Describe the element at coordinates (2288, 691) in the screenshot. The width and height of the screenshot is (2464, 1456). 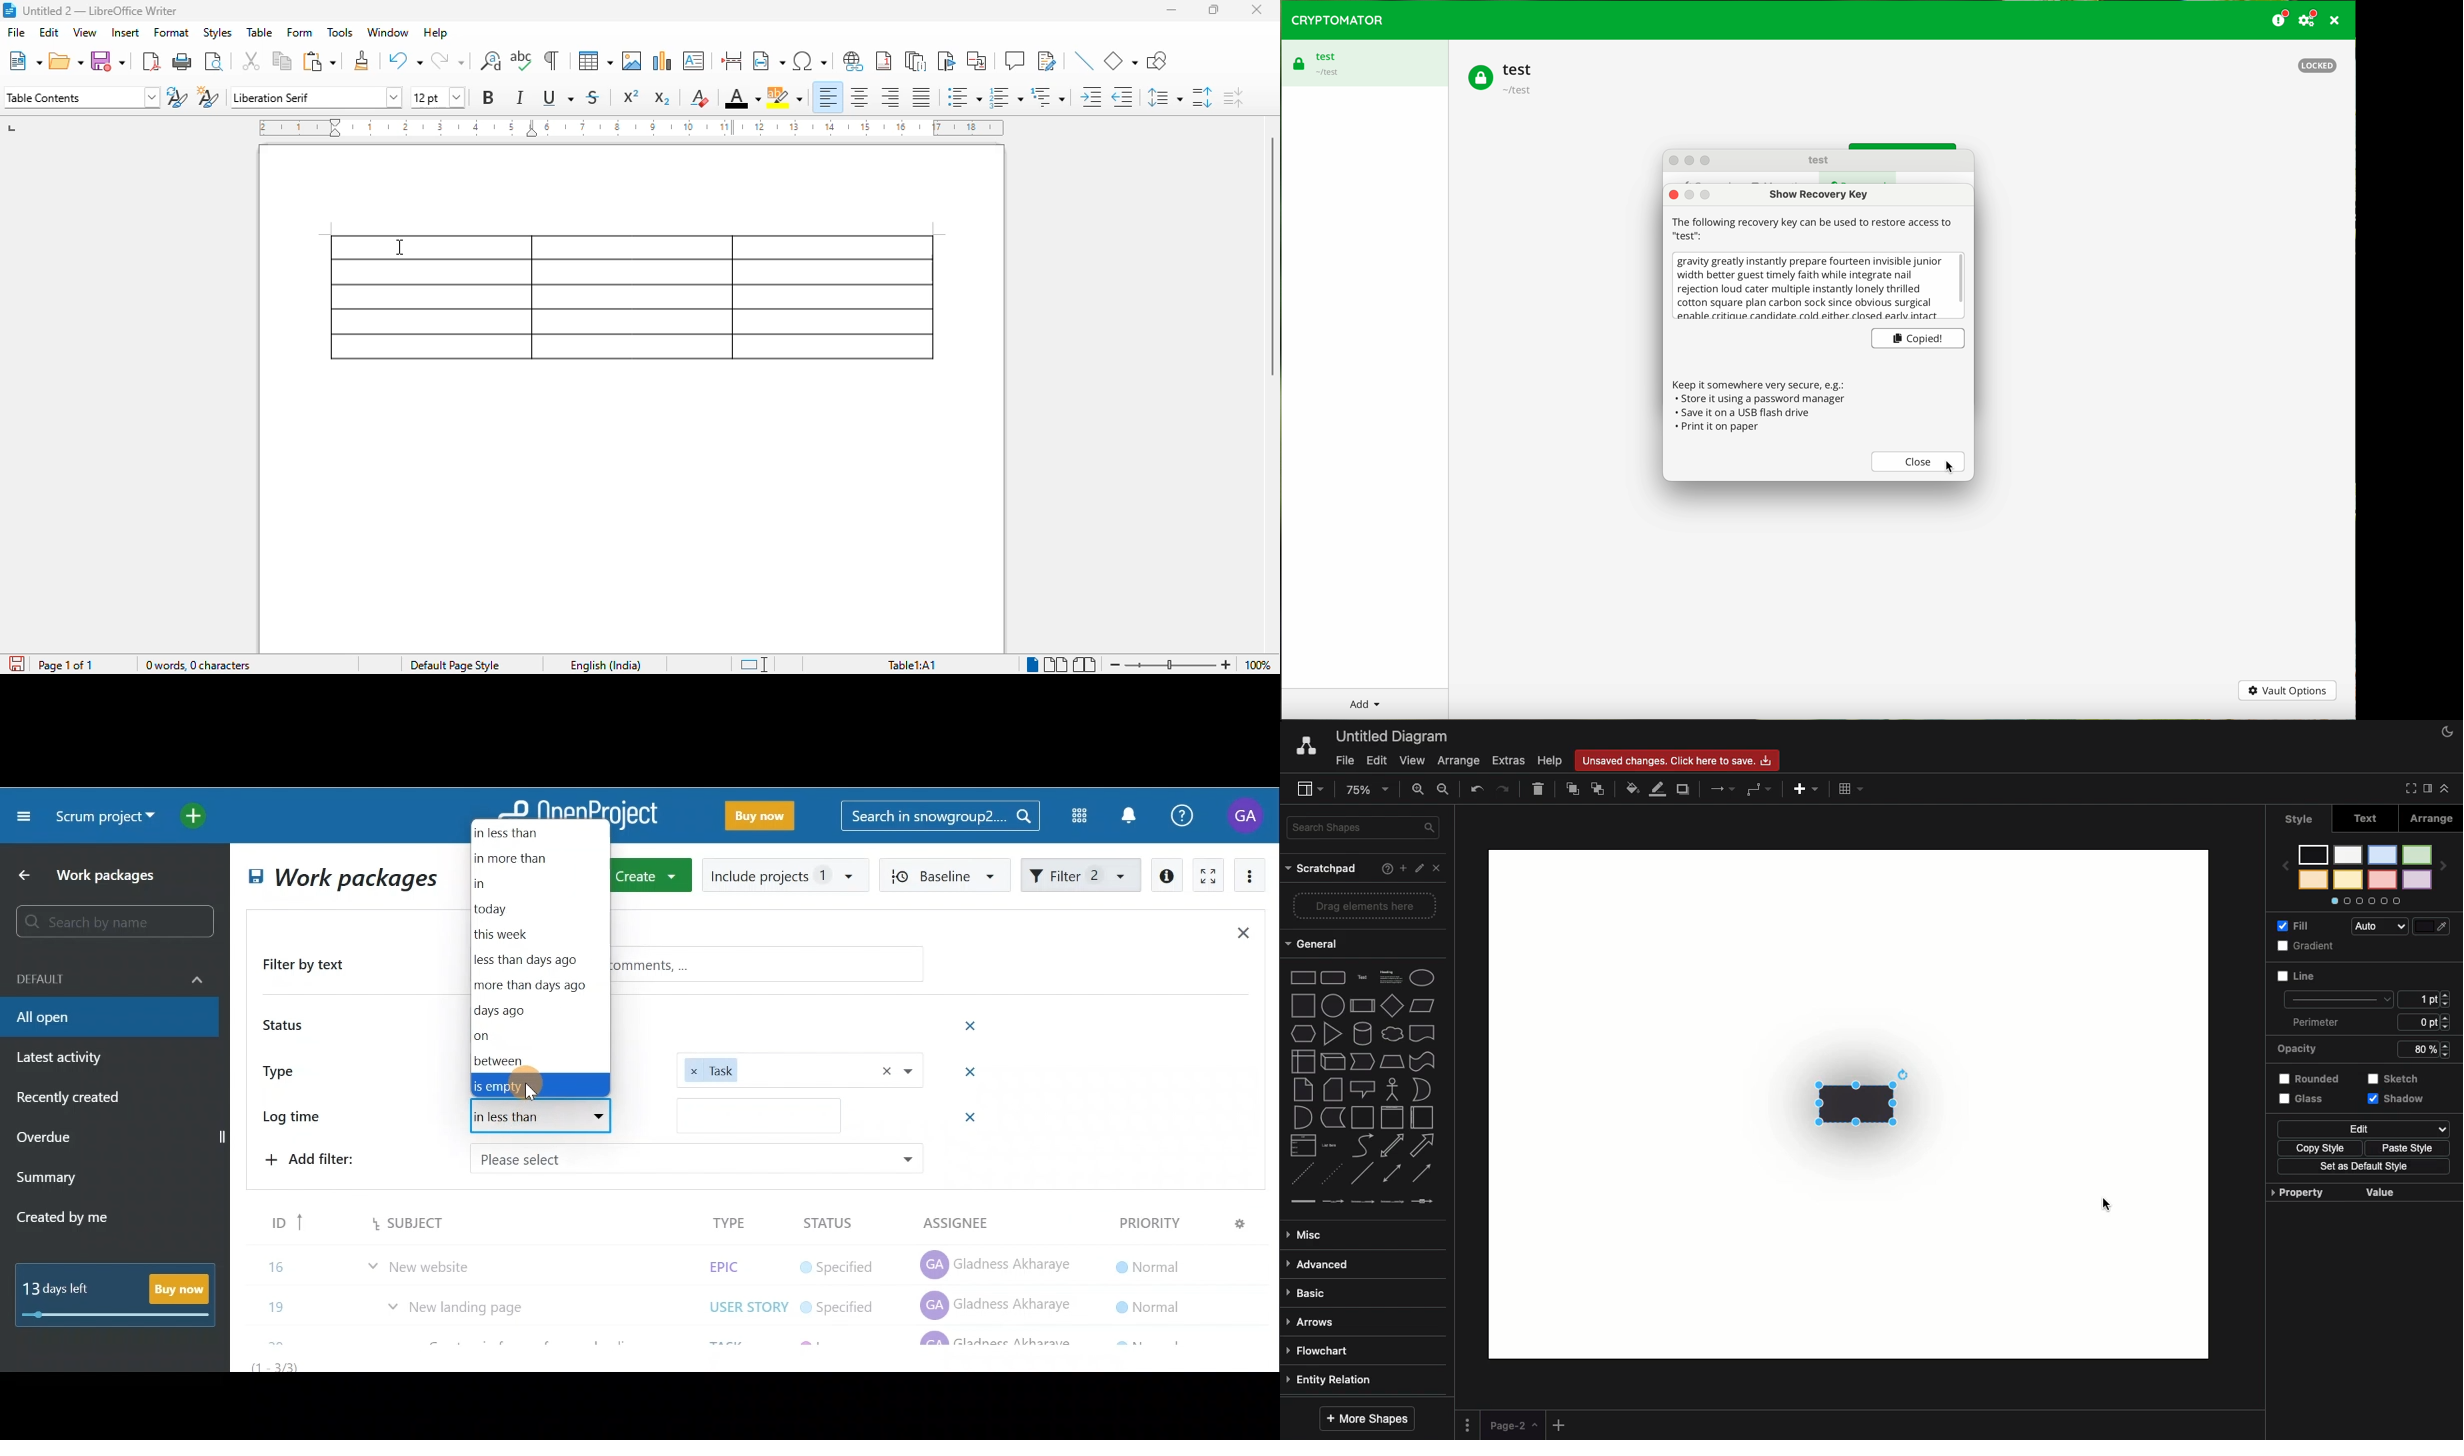
I see `vault options` at that location.